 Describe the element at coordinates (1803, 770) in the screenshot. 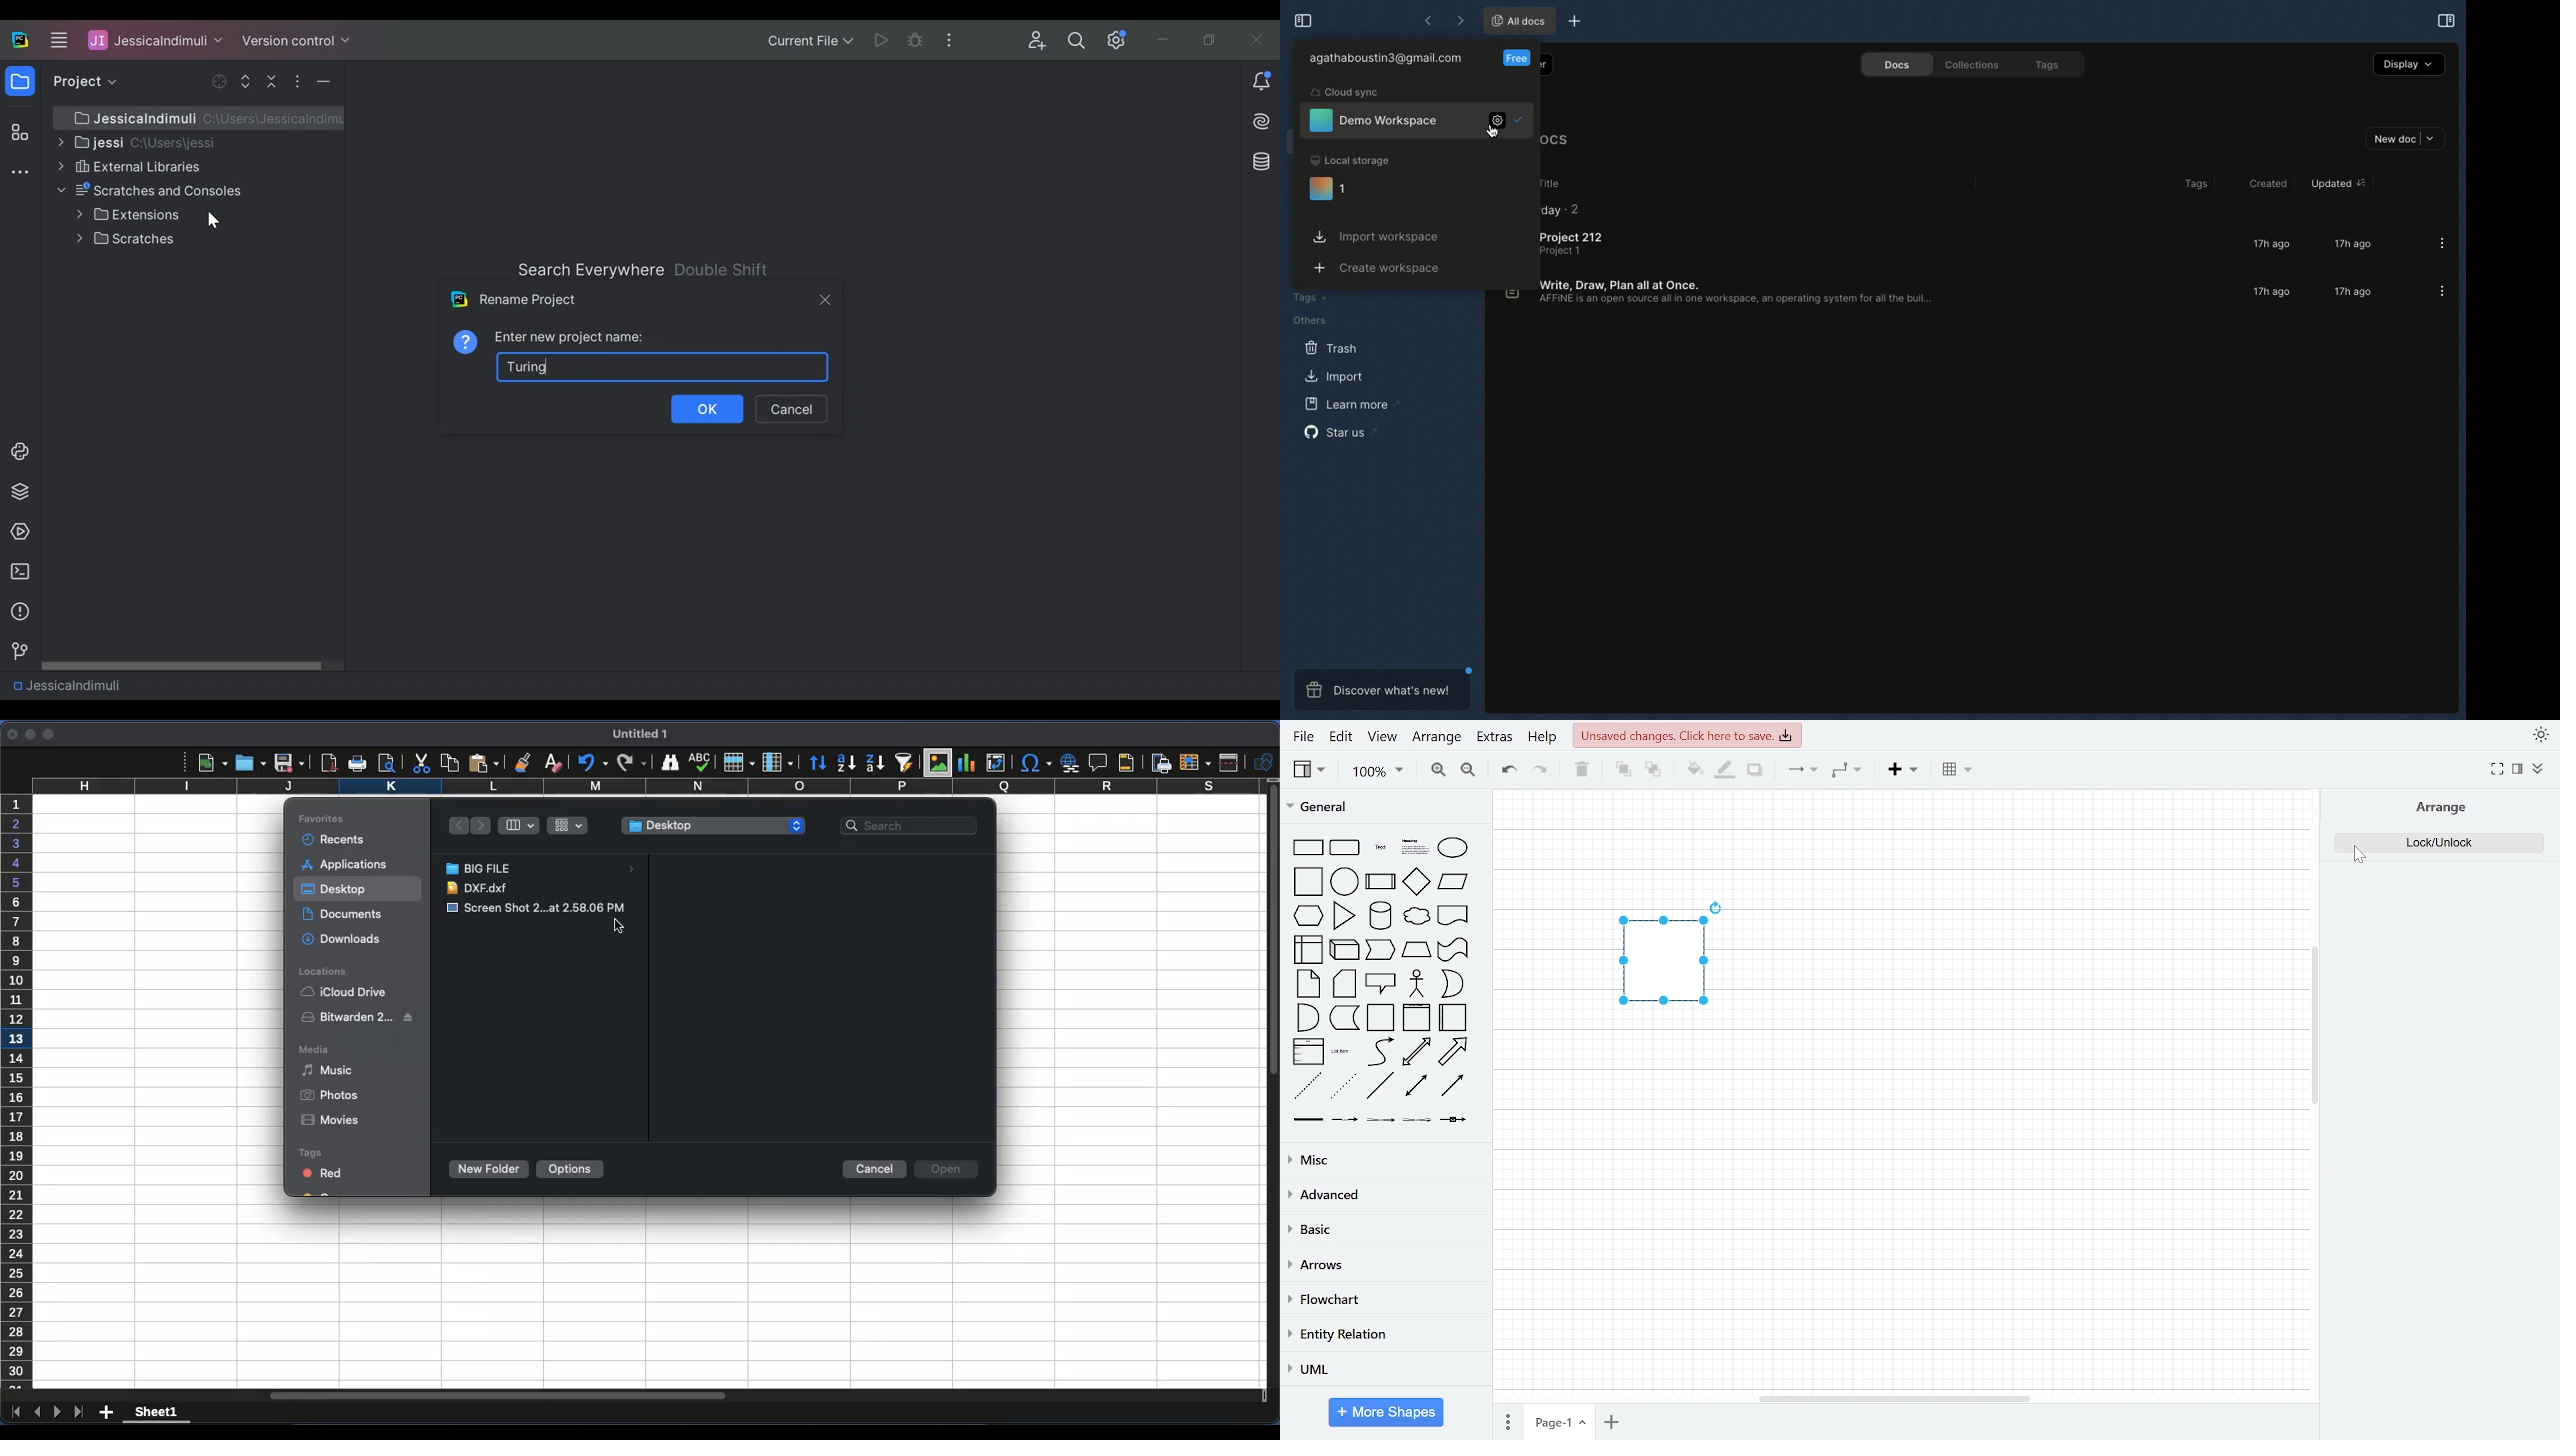

I see `connector` at that location.